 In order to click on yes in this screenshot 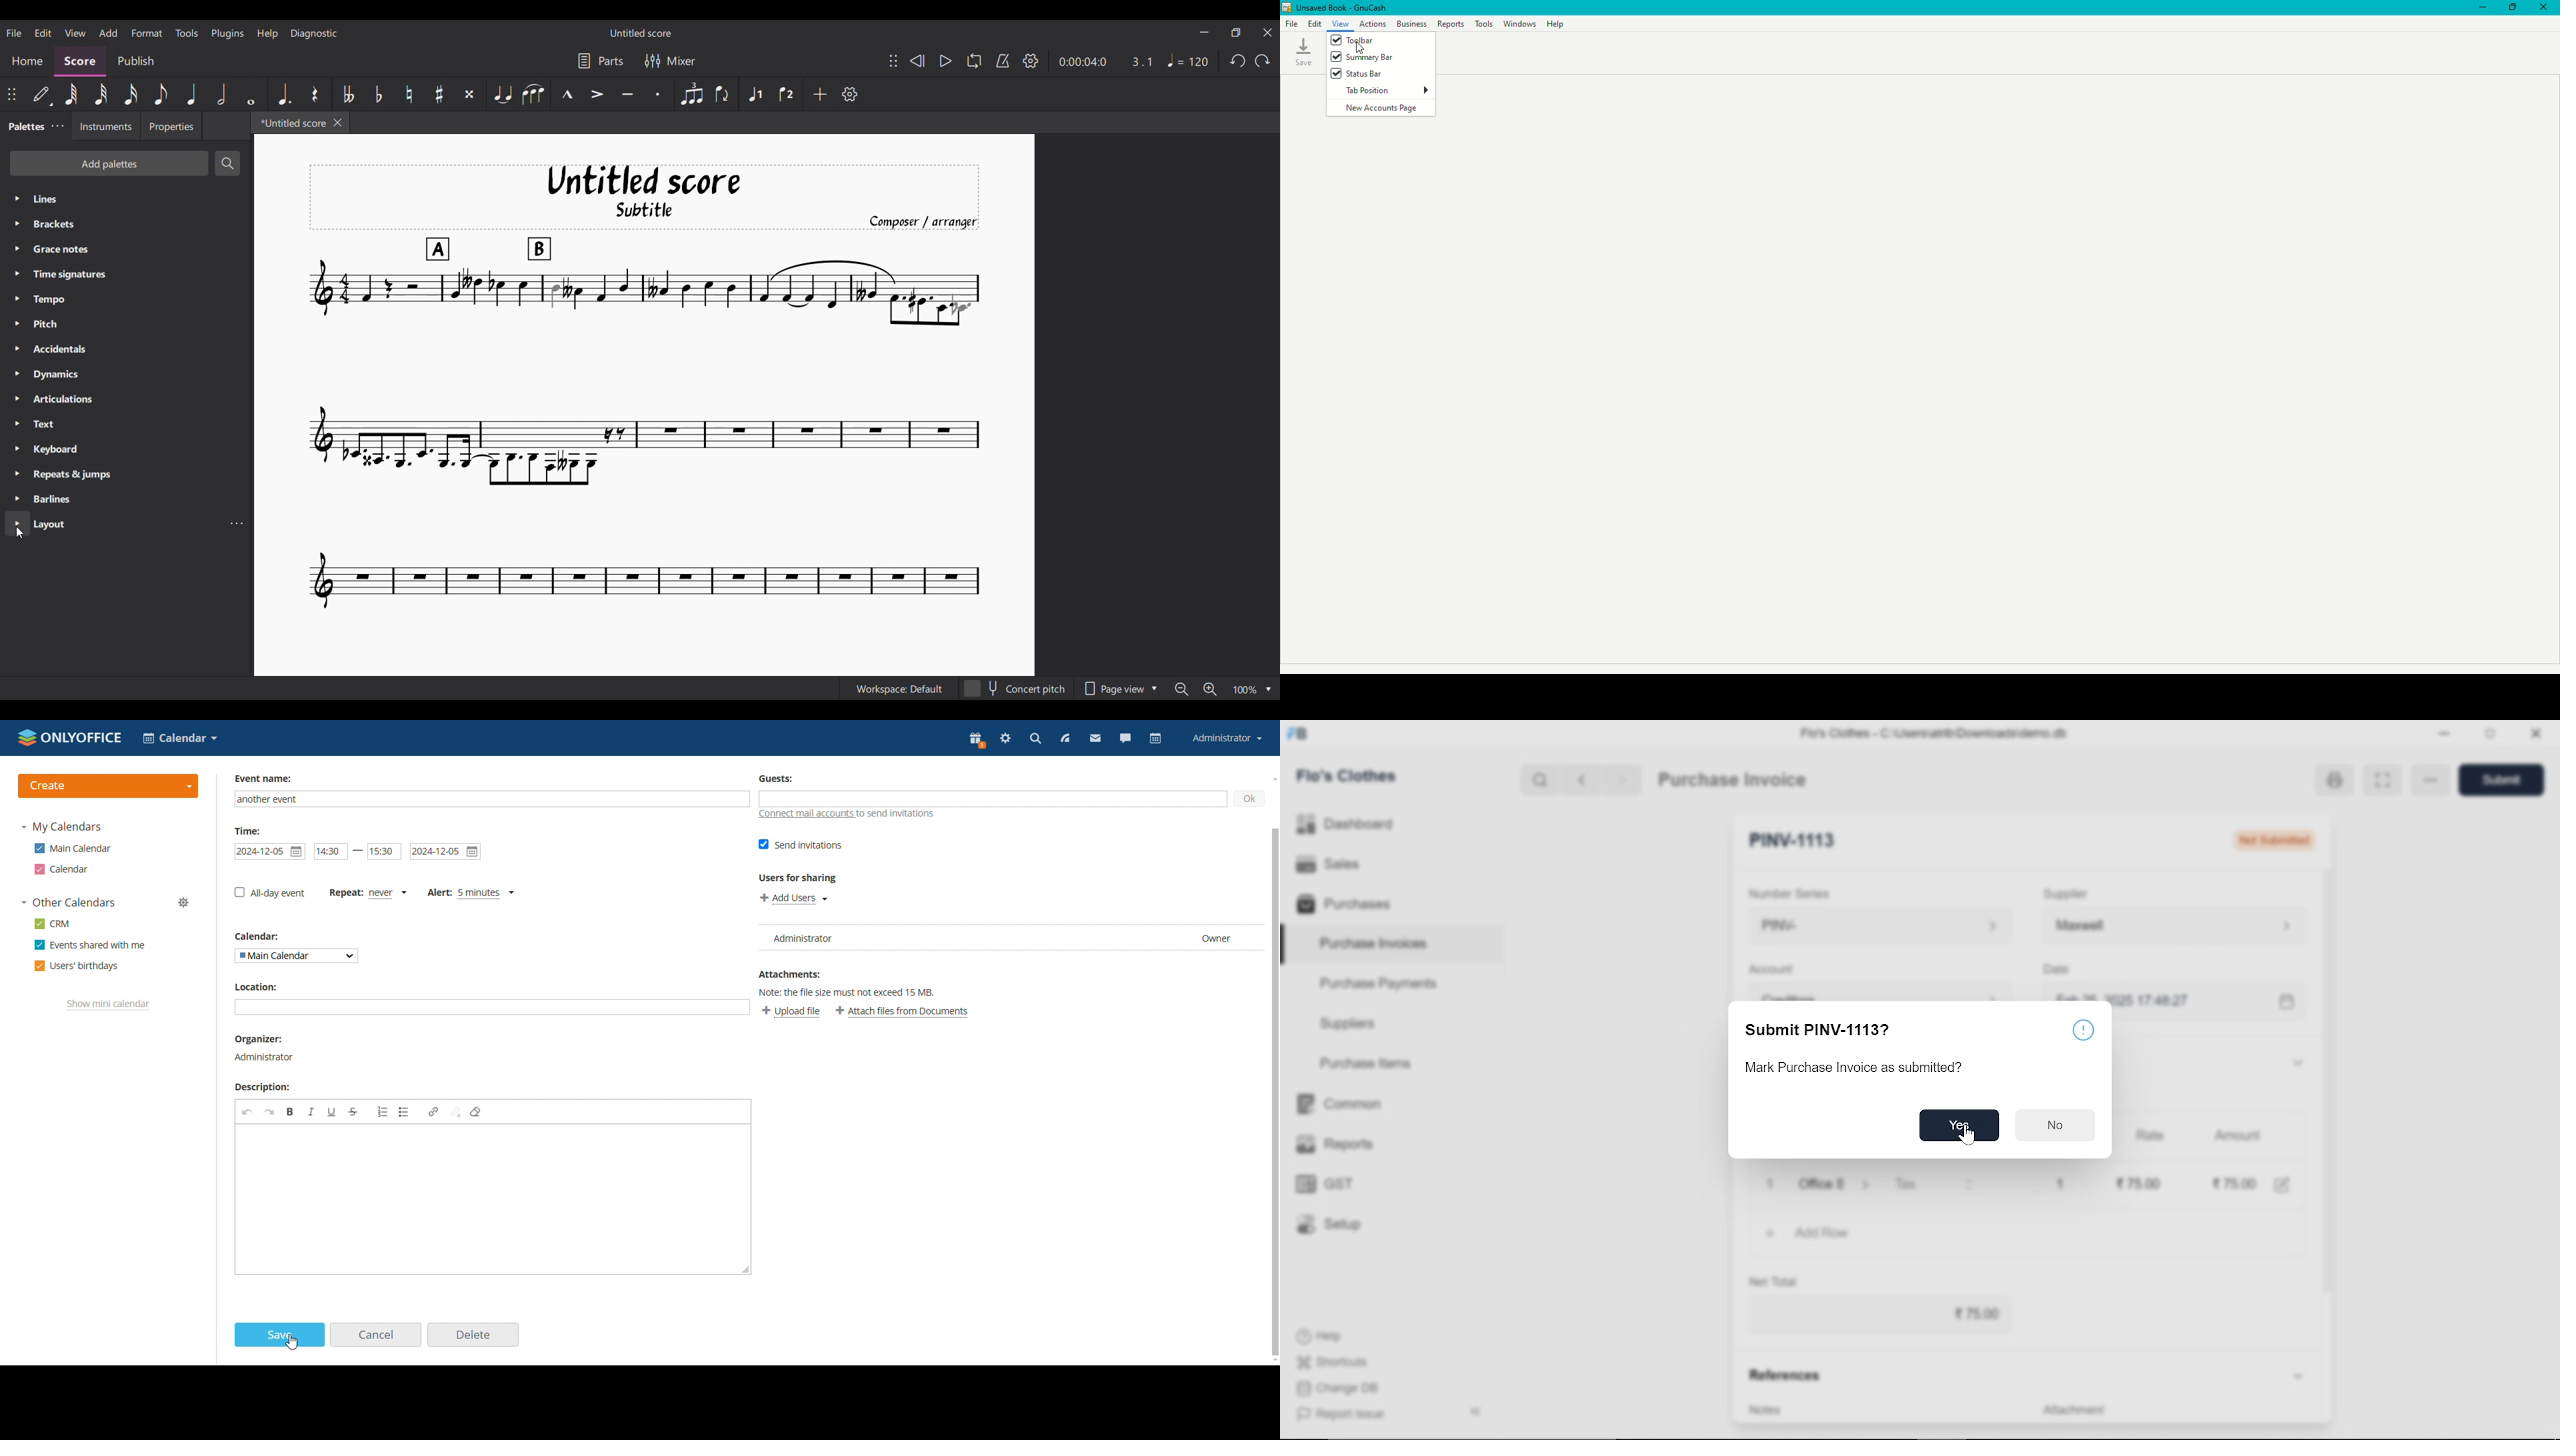, I will do `click(1959, 1124)`.